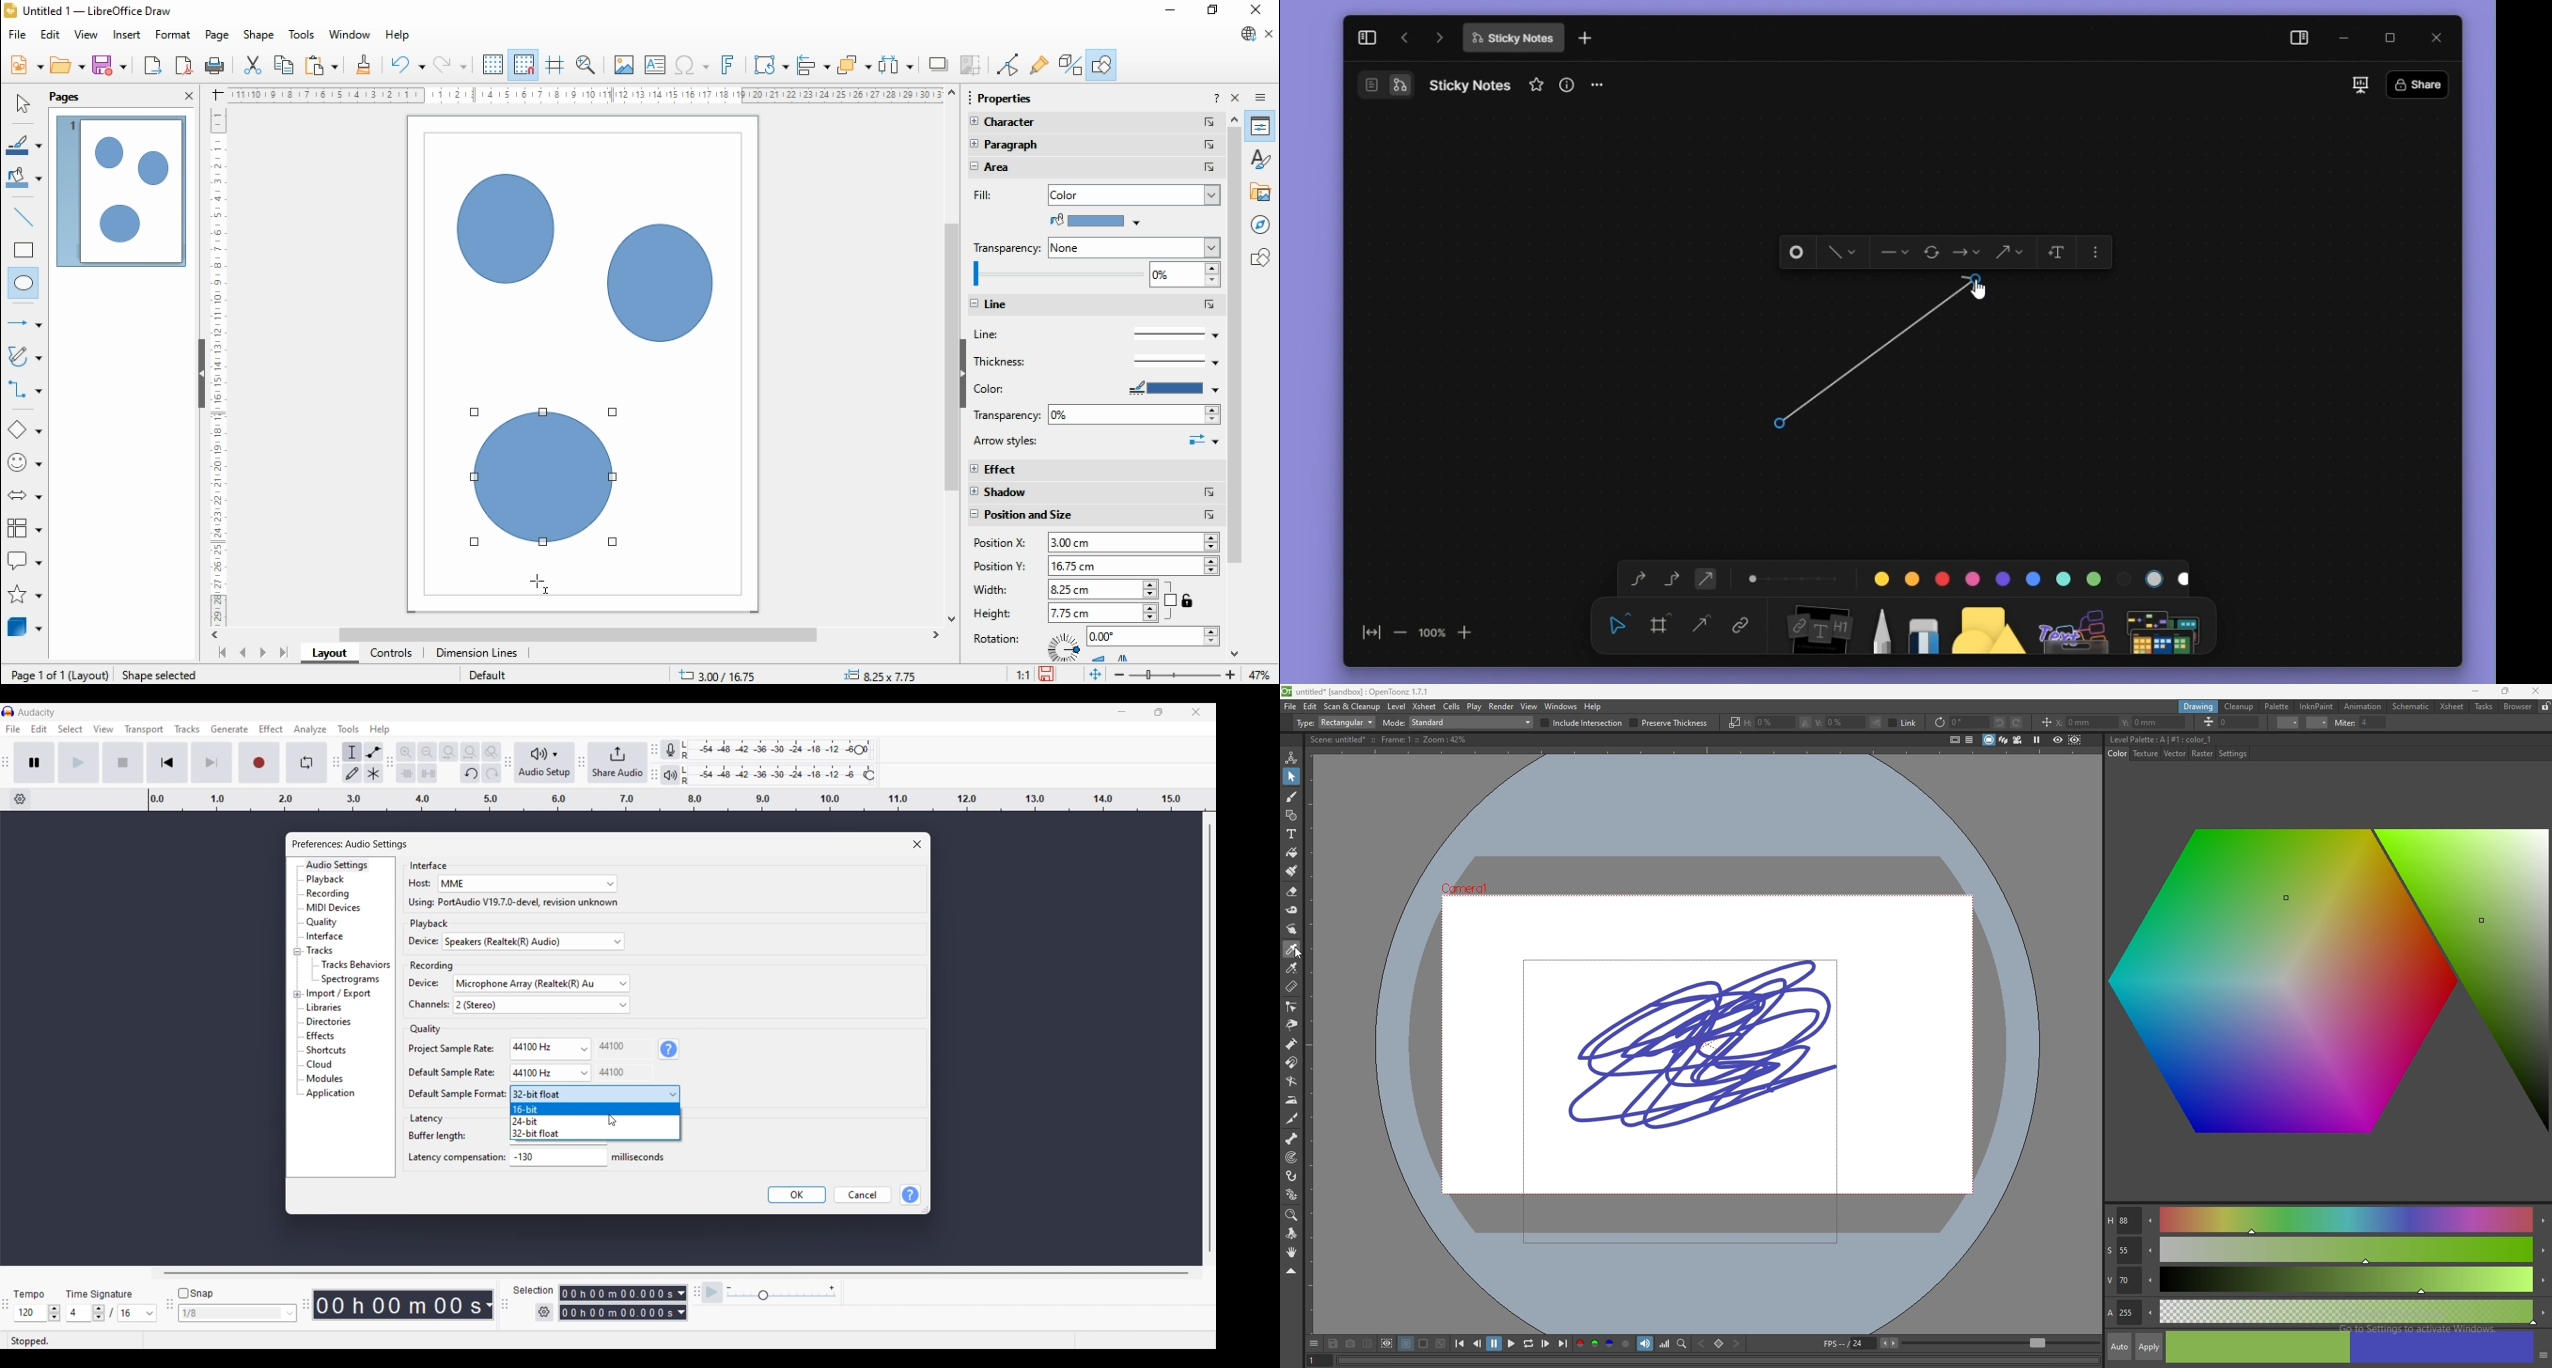 The height and width of the screenshot is (1372, 2576). I want to click on Enable looping, so click(307, 763).